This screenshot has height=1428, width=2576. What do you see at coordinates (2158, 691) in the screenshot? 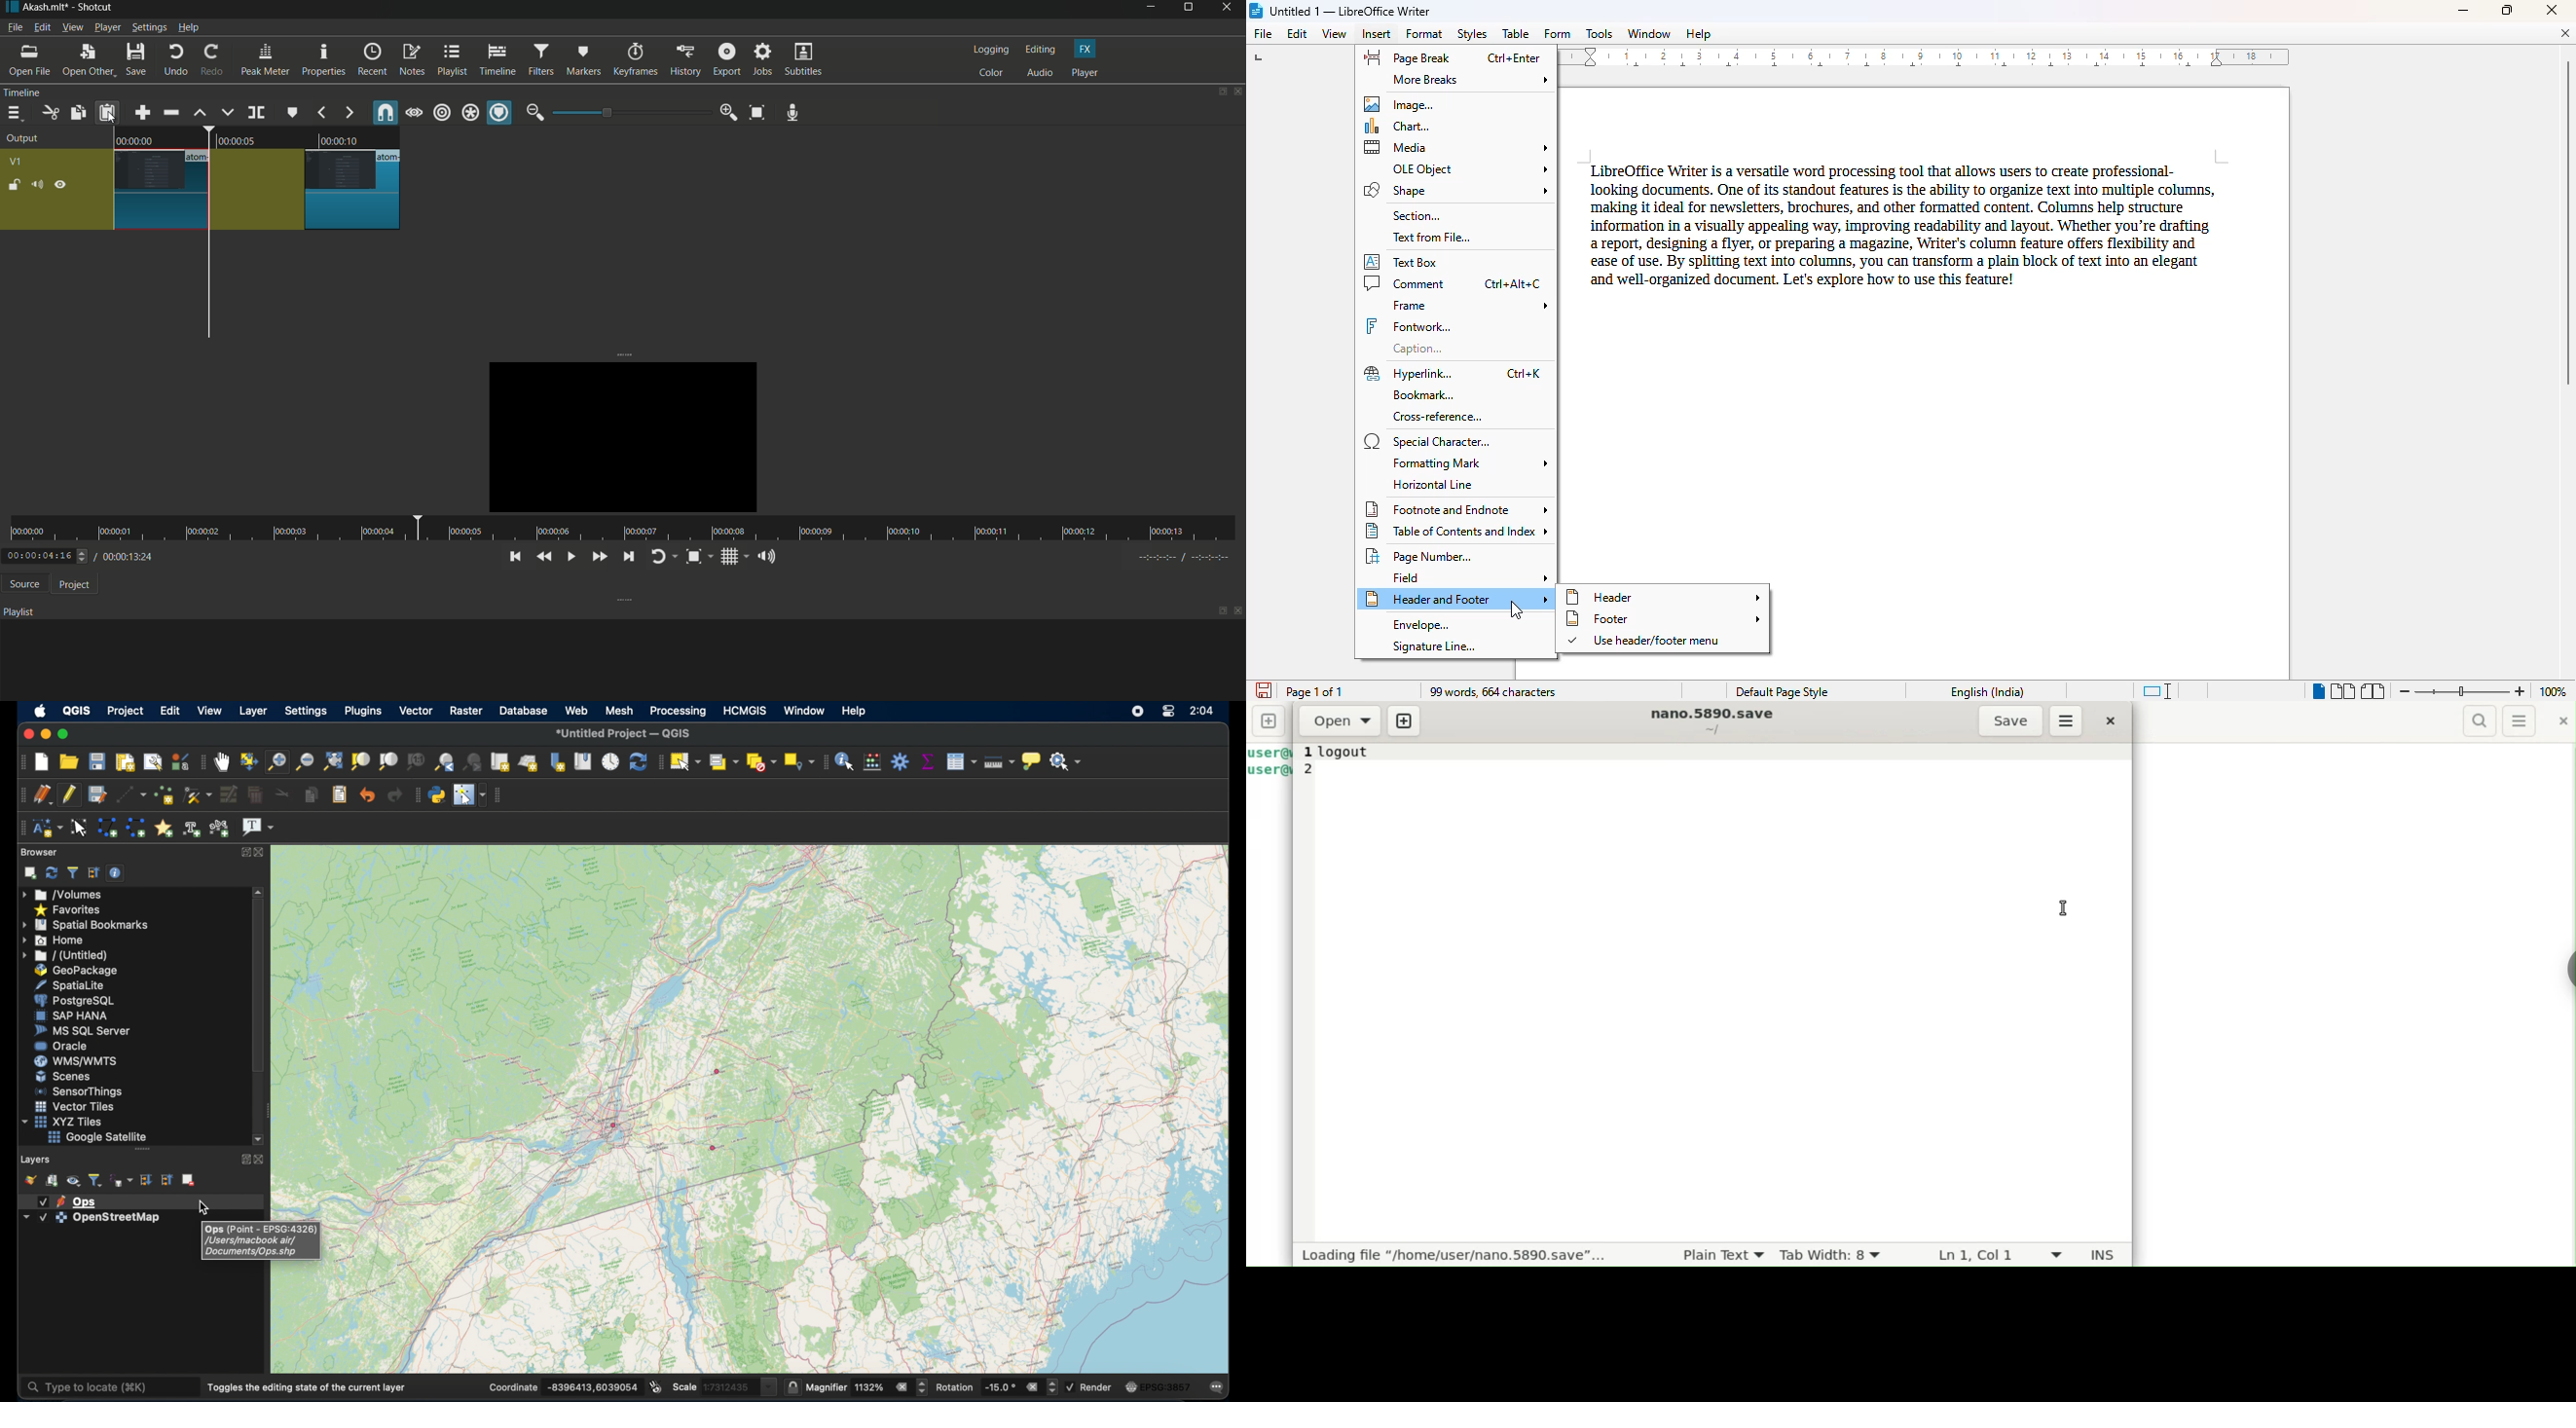
I see `standard selection` at bounding box center [2158, 691].